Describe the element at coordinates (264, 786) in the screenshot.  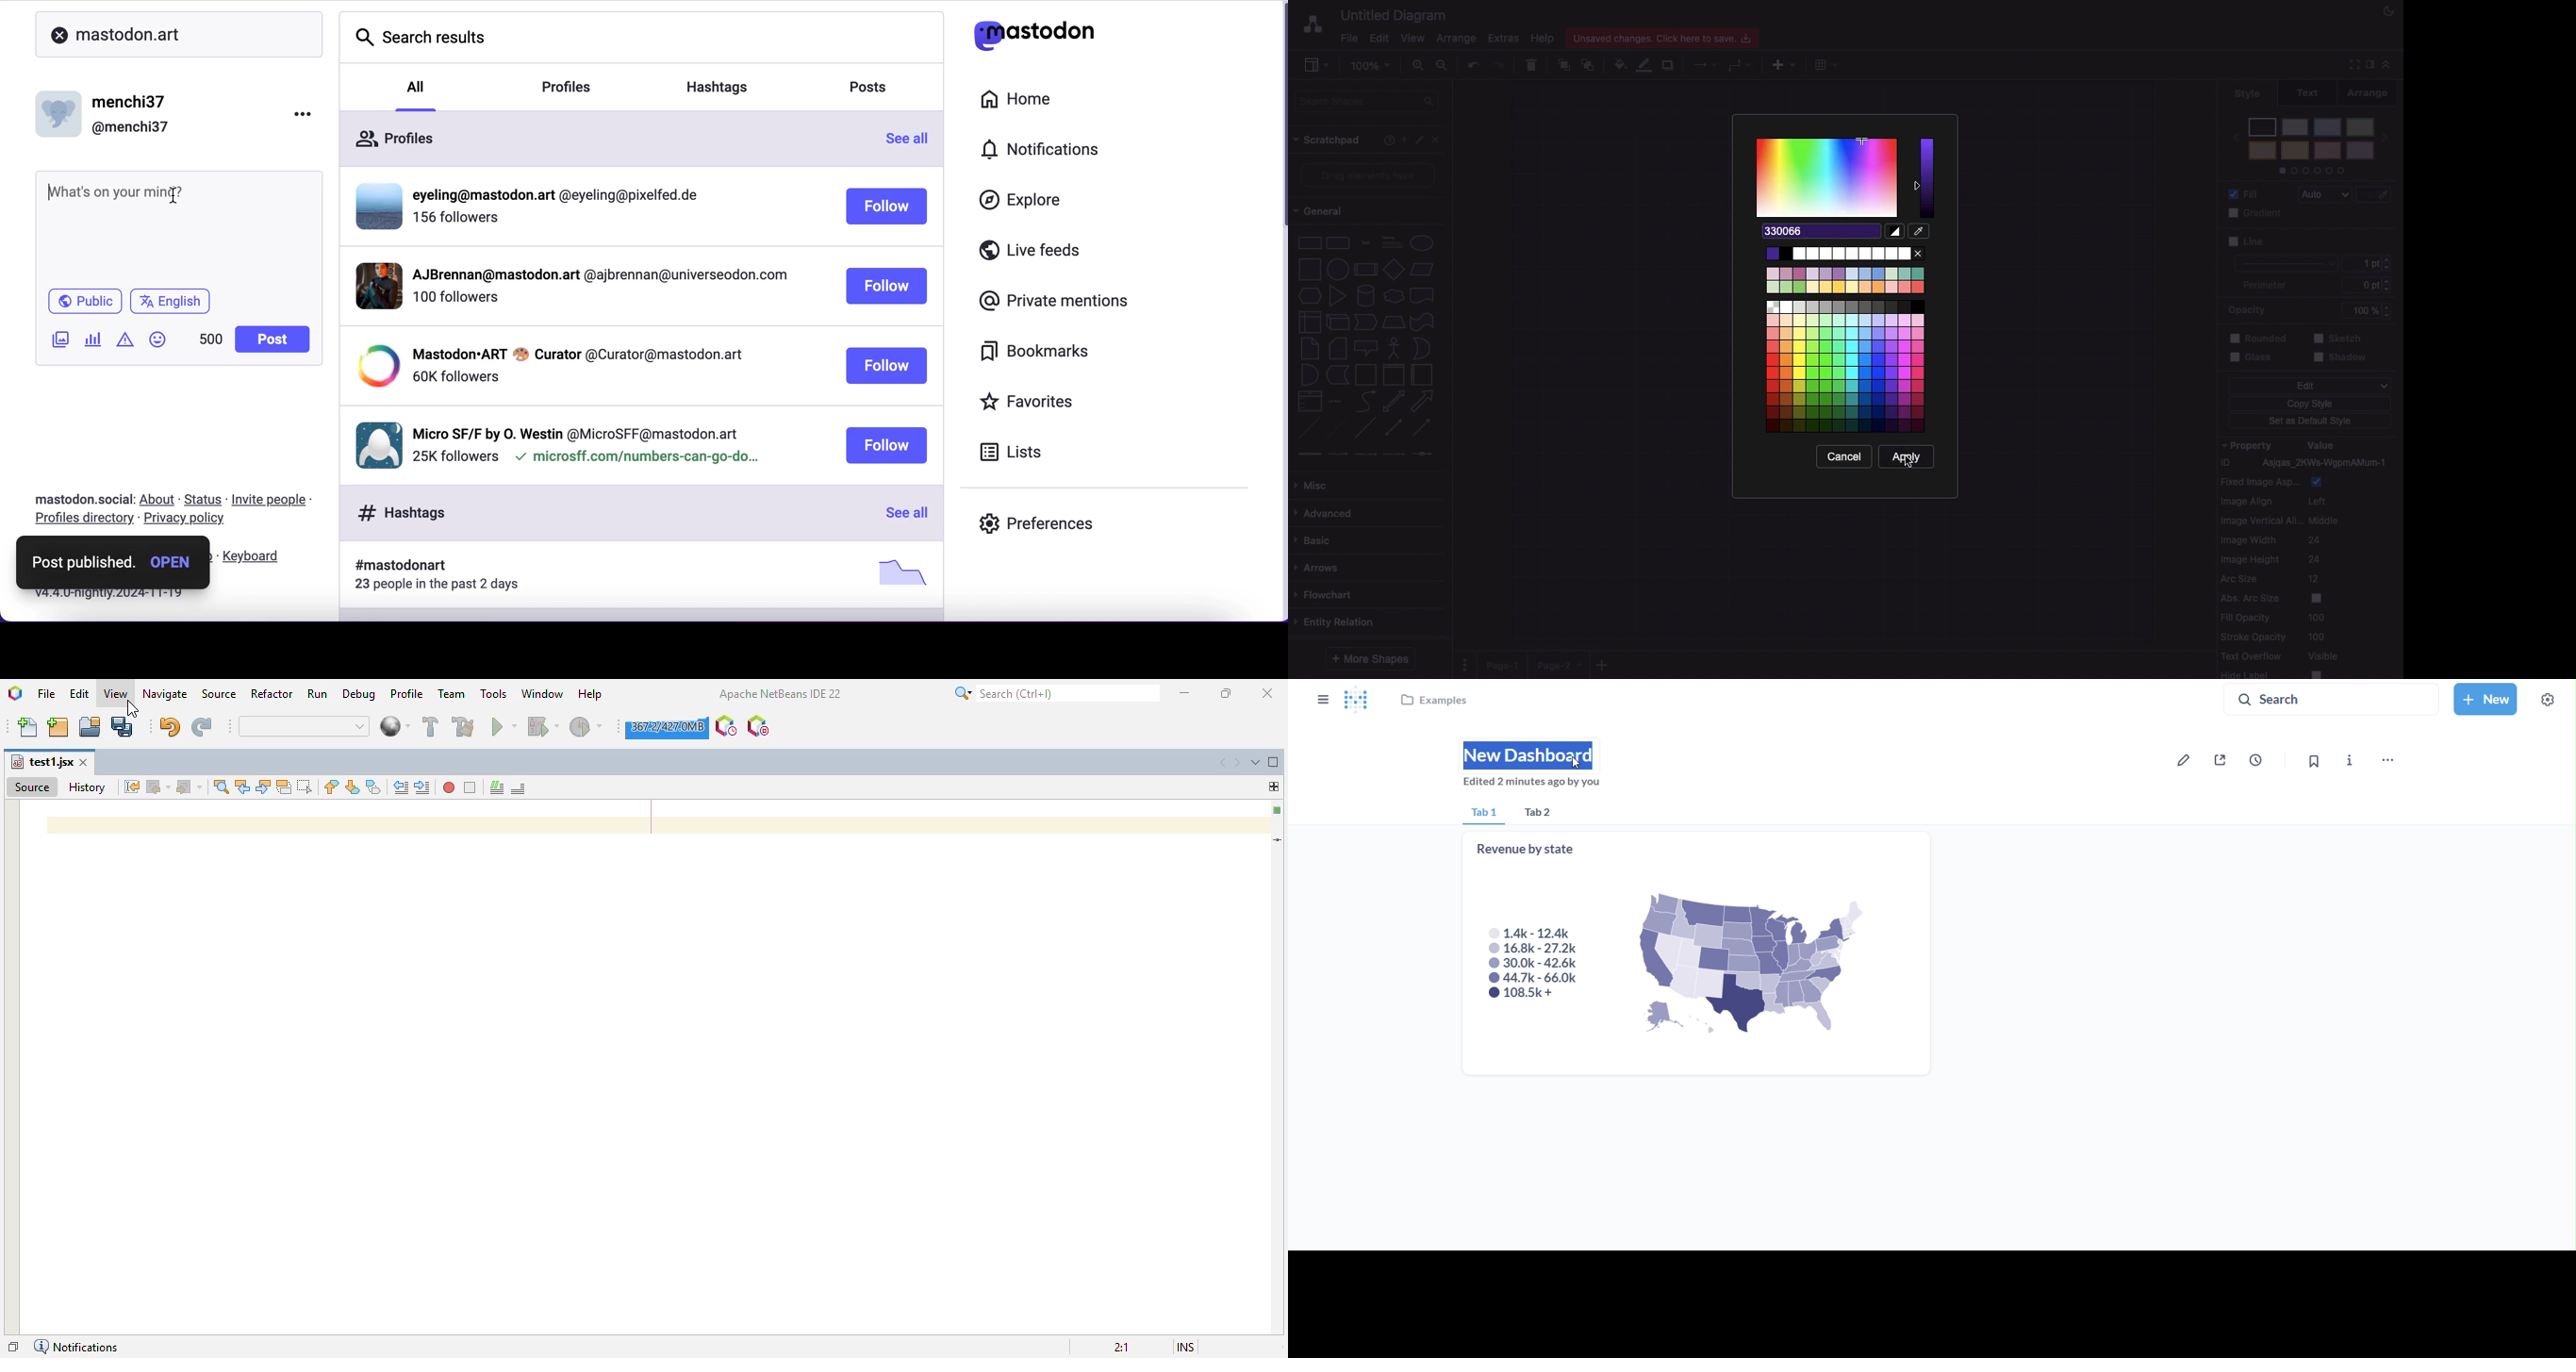
I see `find next occurrence` at that location.